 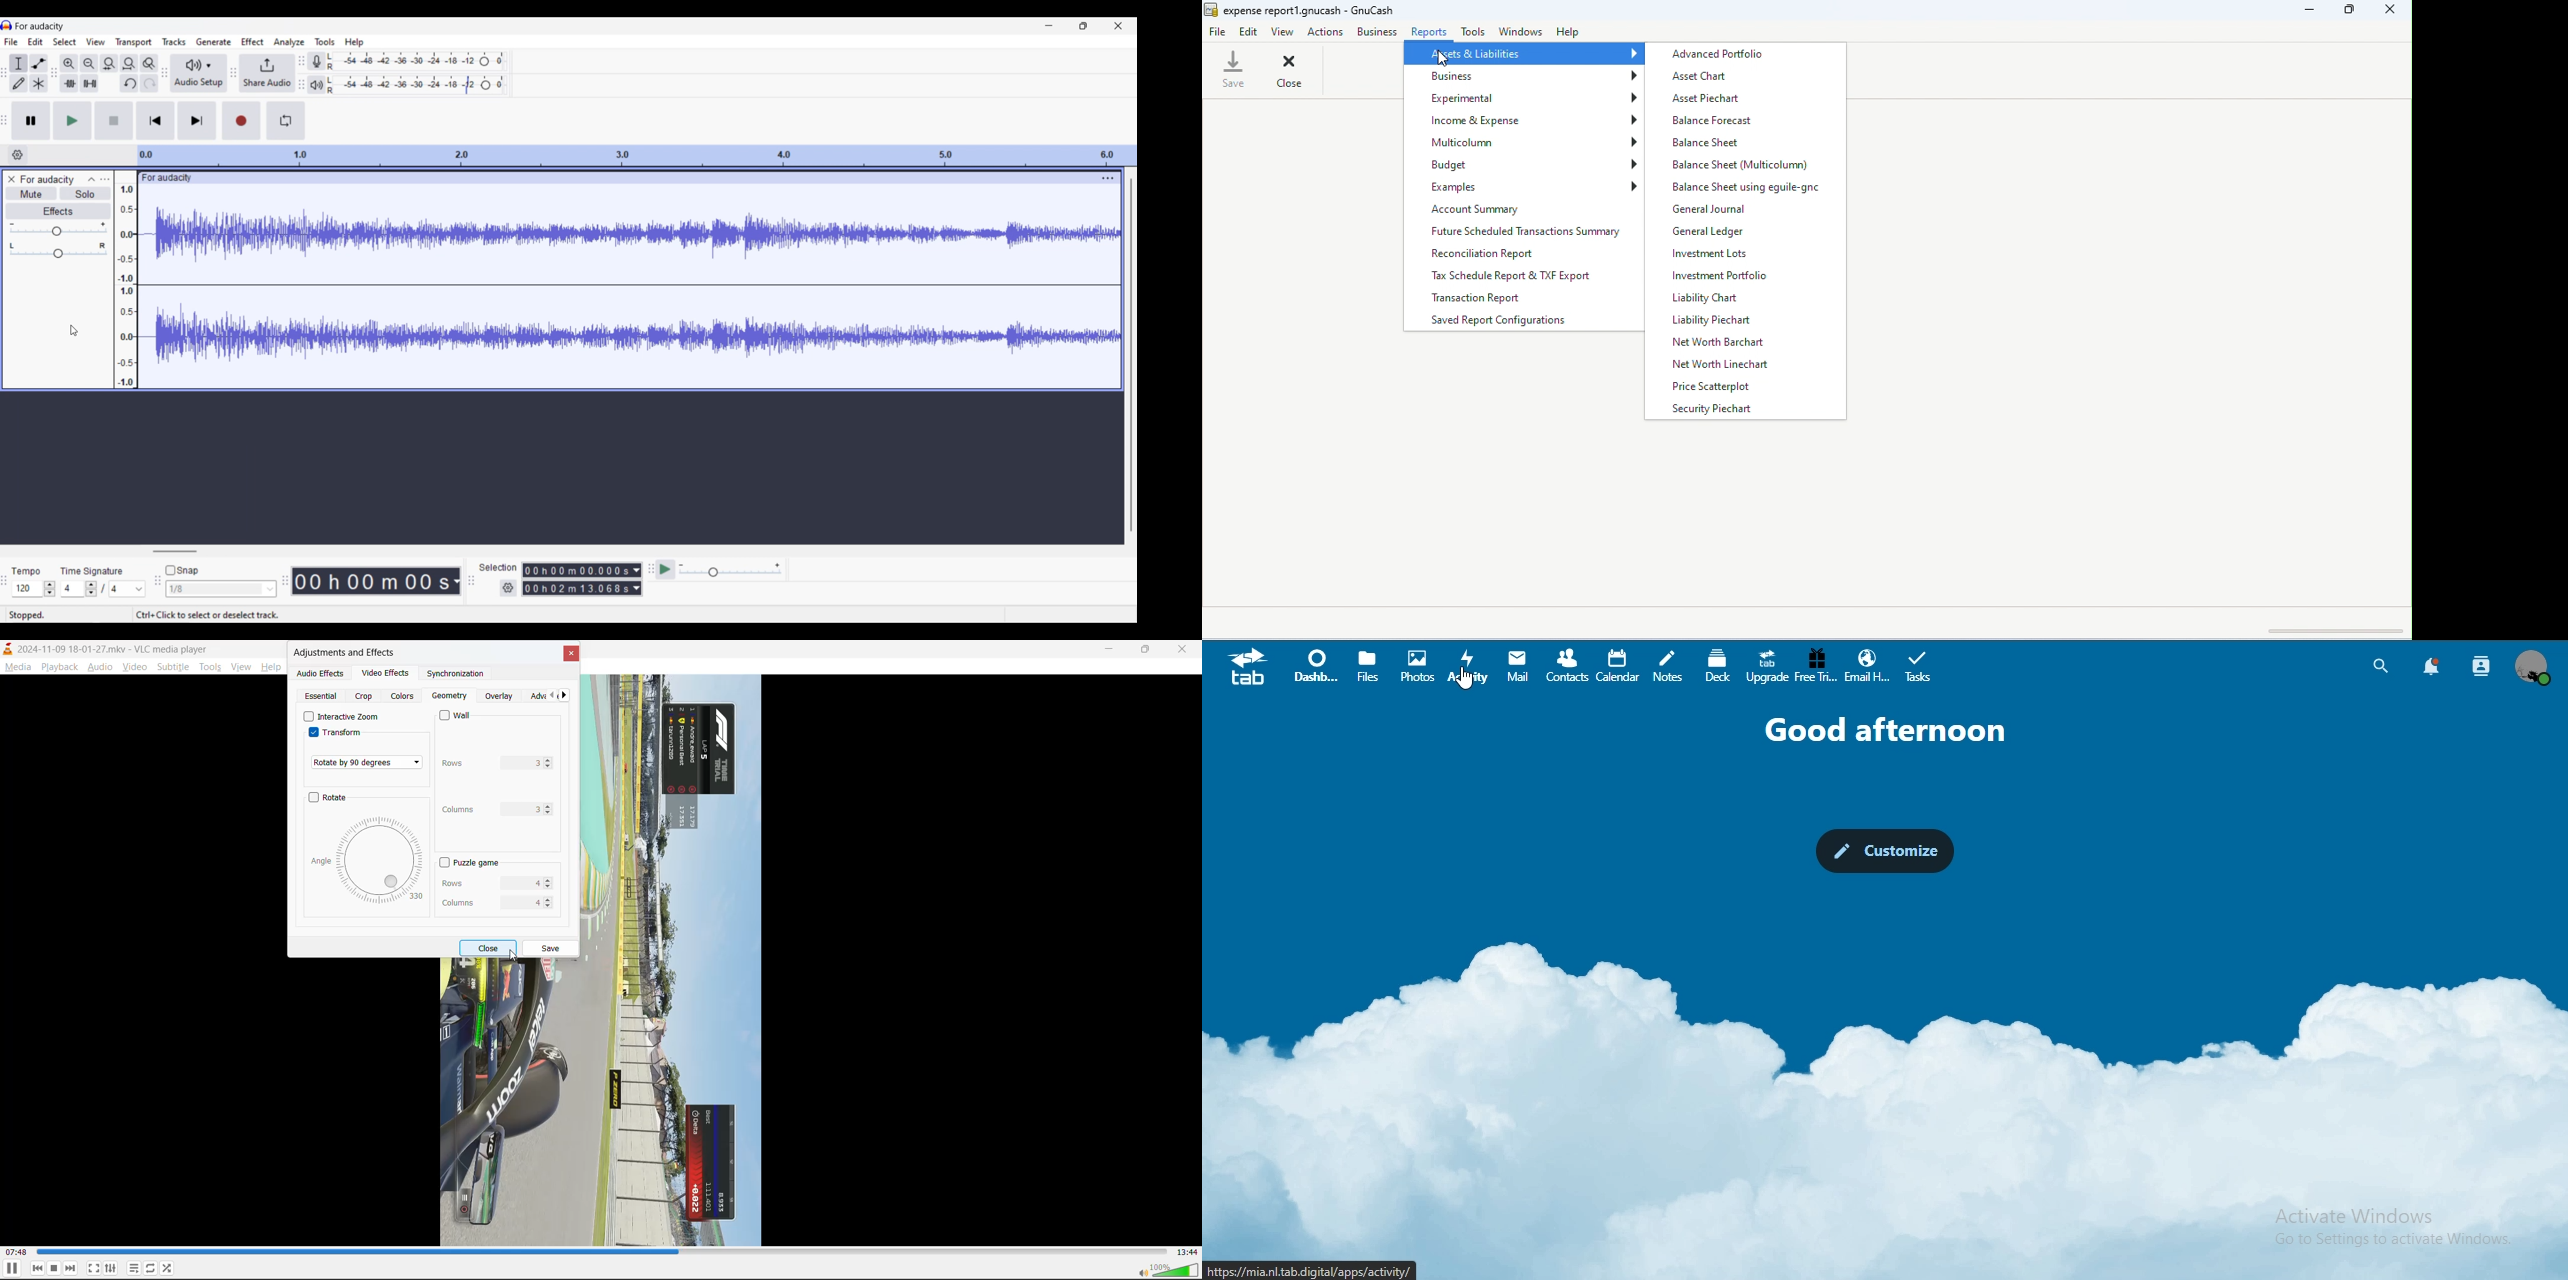 What do you see at coordinates (252, 41) in the screenshot?
I see `Effect` at bounding box center [252, 41].